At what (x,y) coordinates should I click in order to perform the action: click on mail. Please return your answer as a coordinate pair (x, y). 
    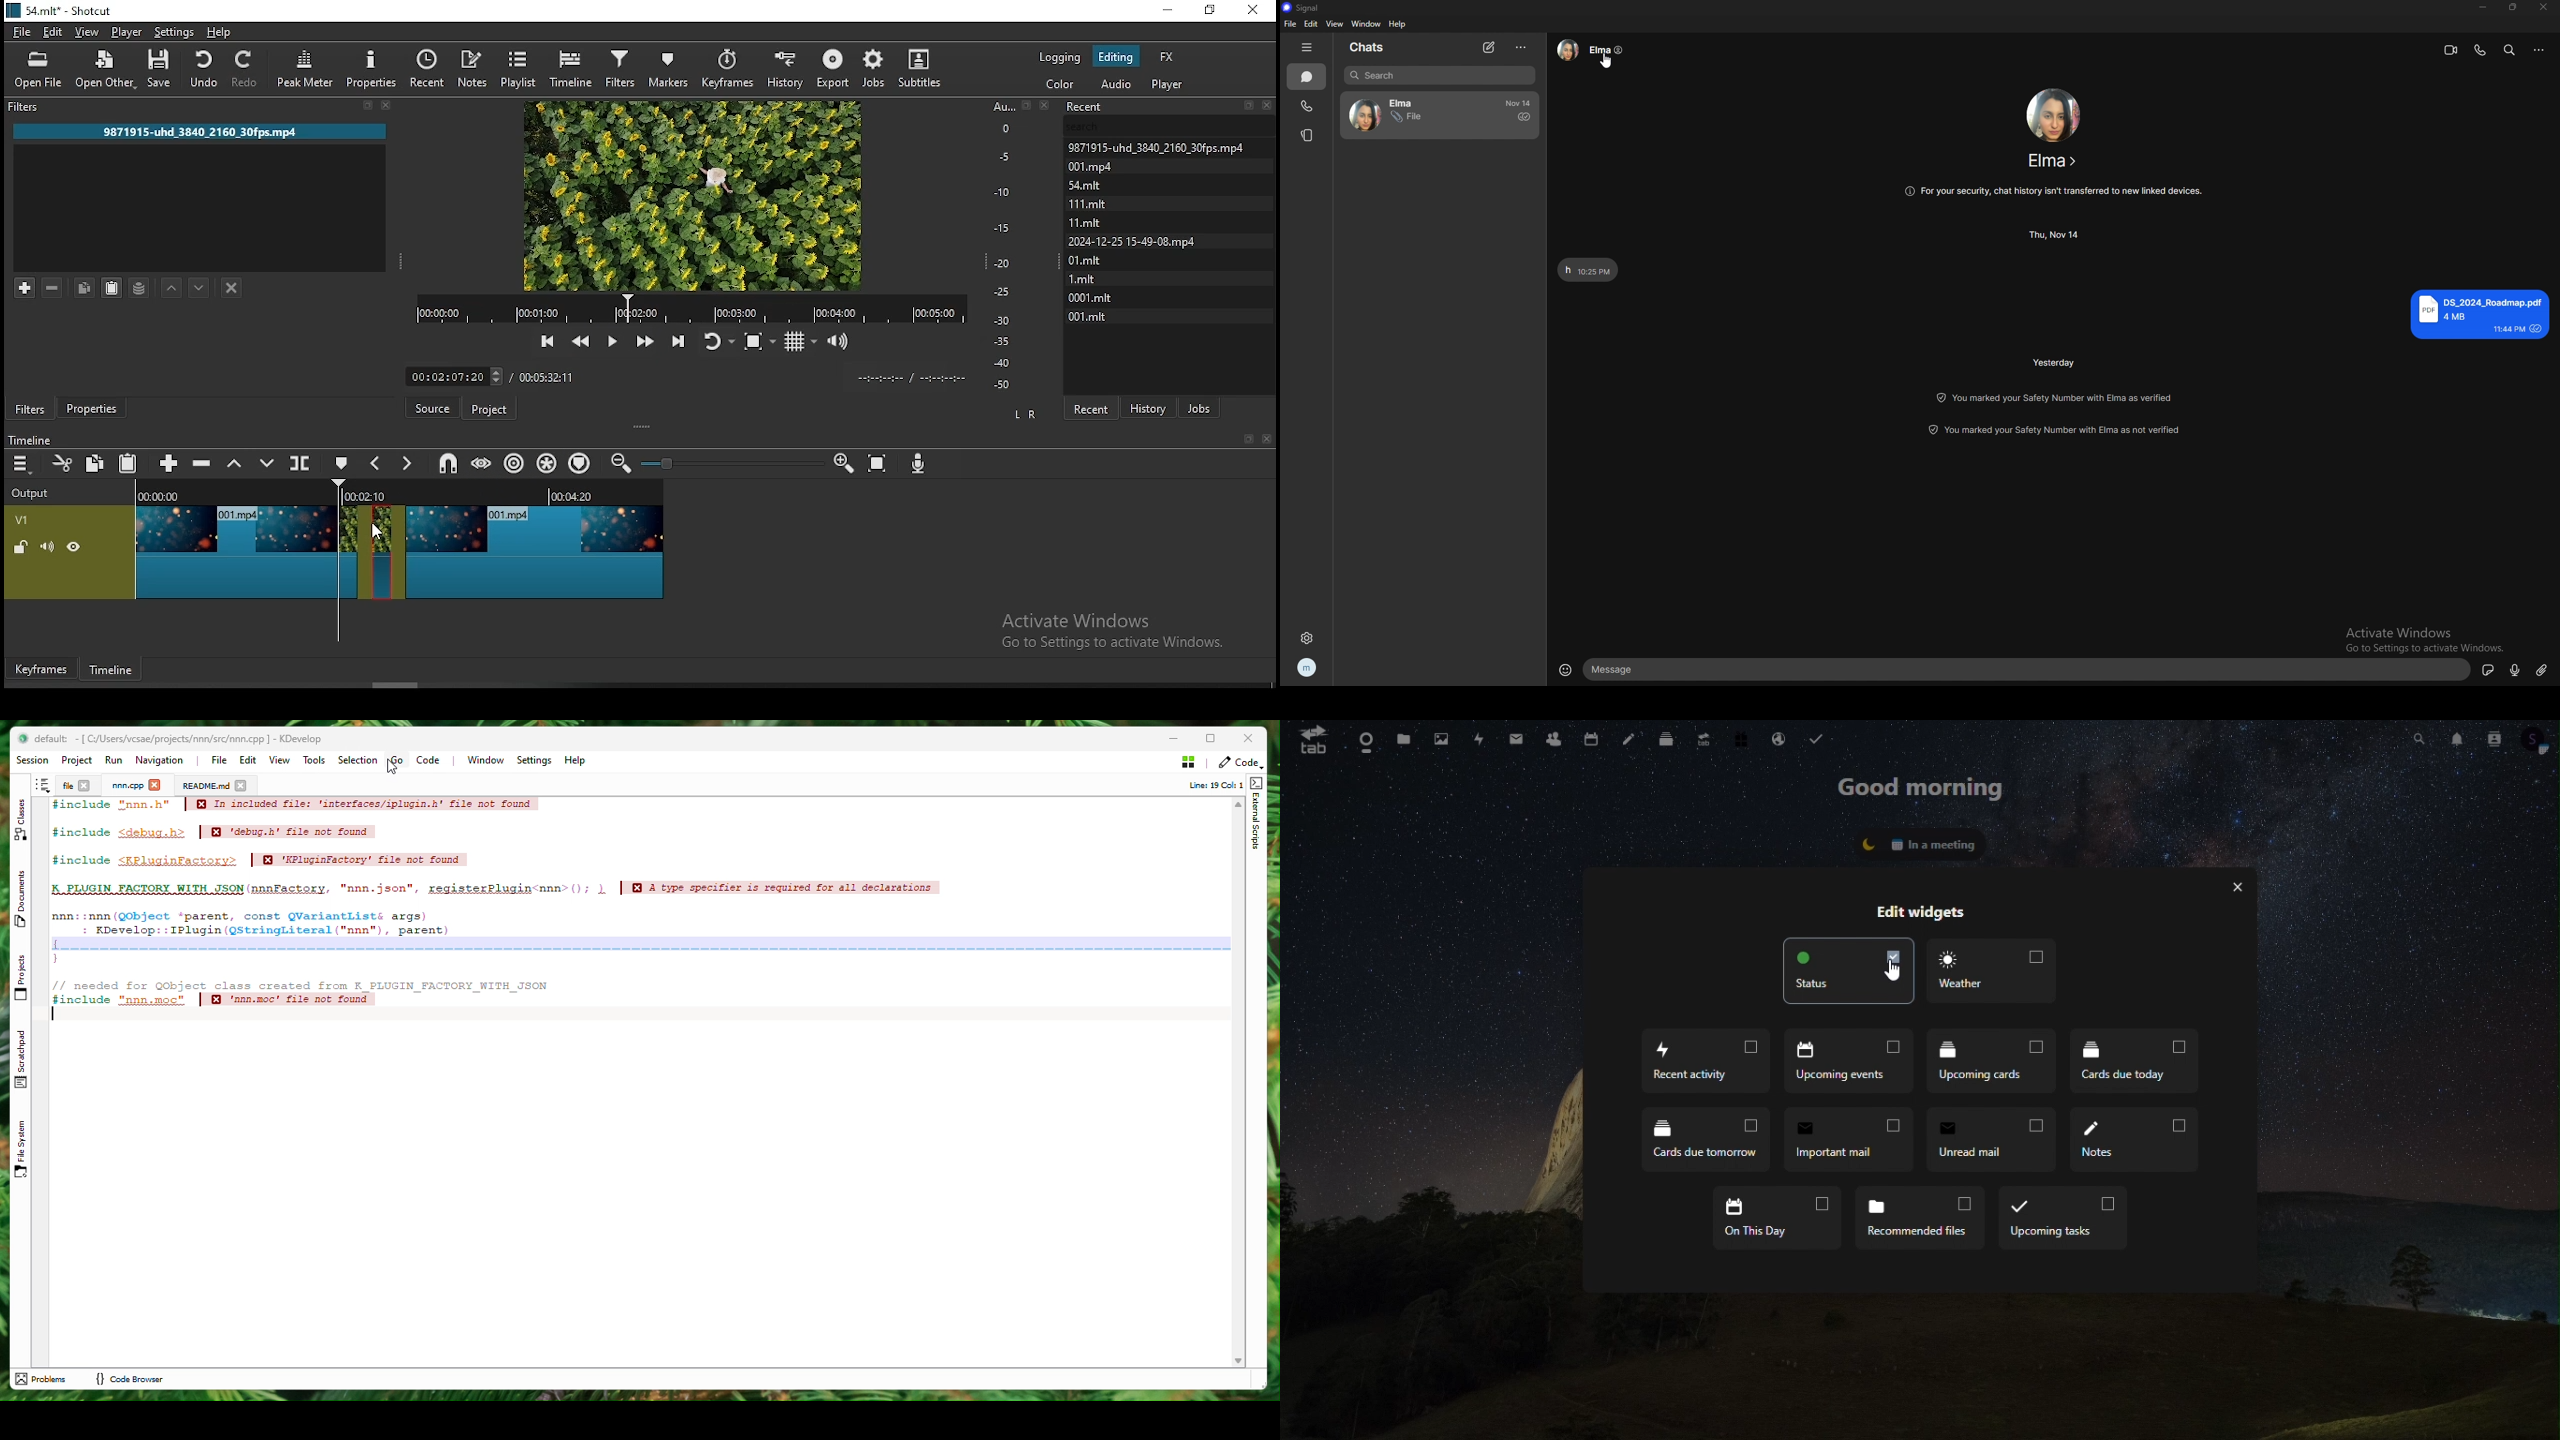
    Looking at the image, I should click on (1513, 740).